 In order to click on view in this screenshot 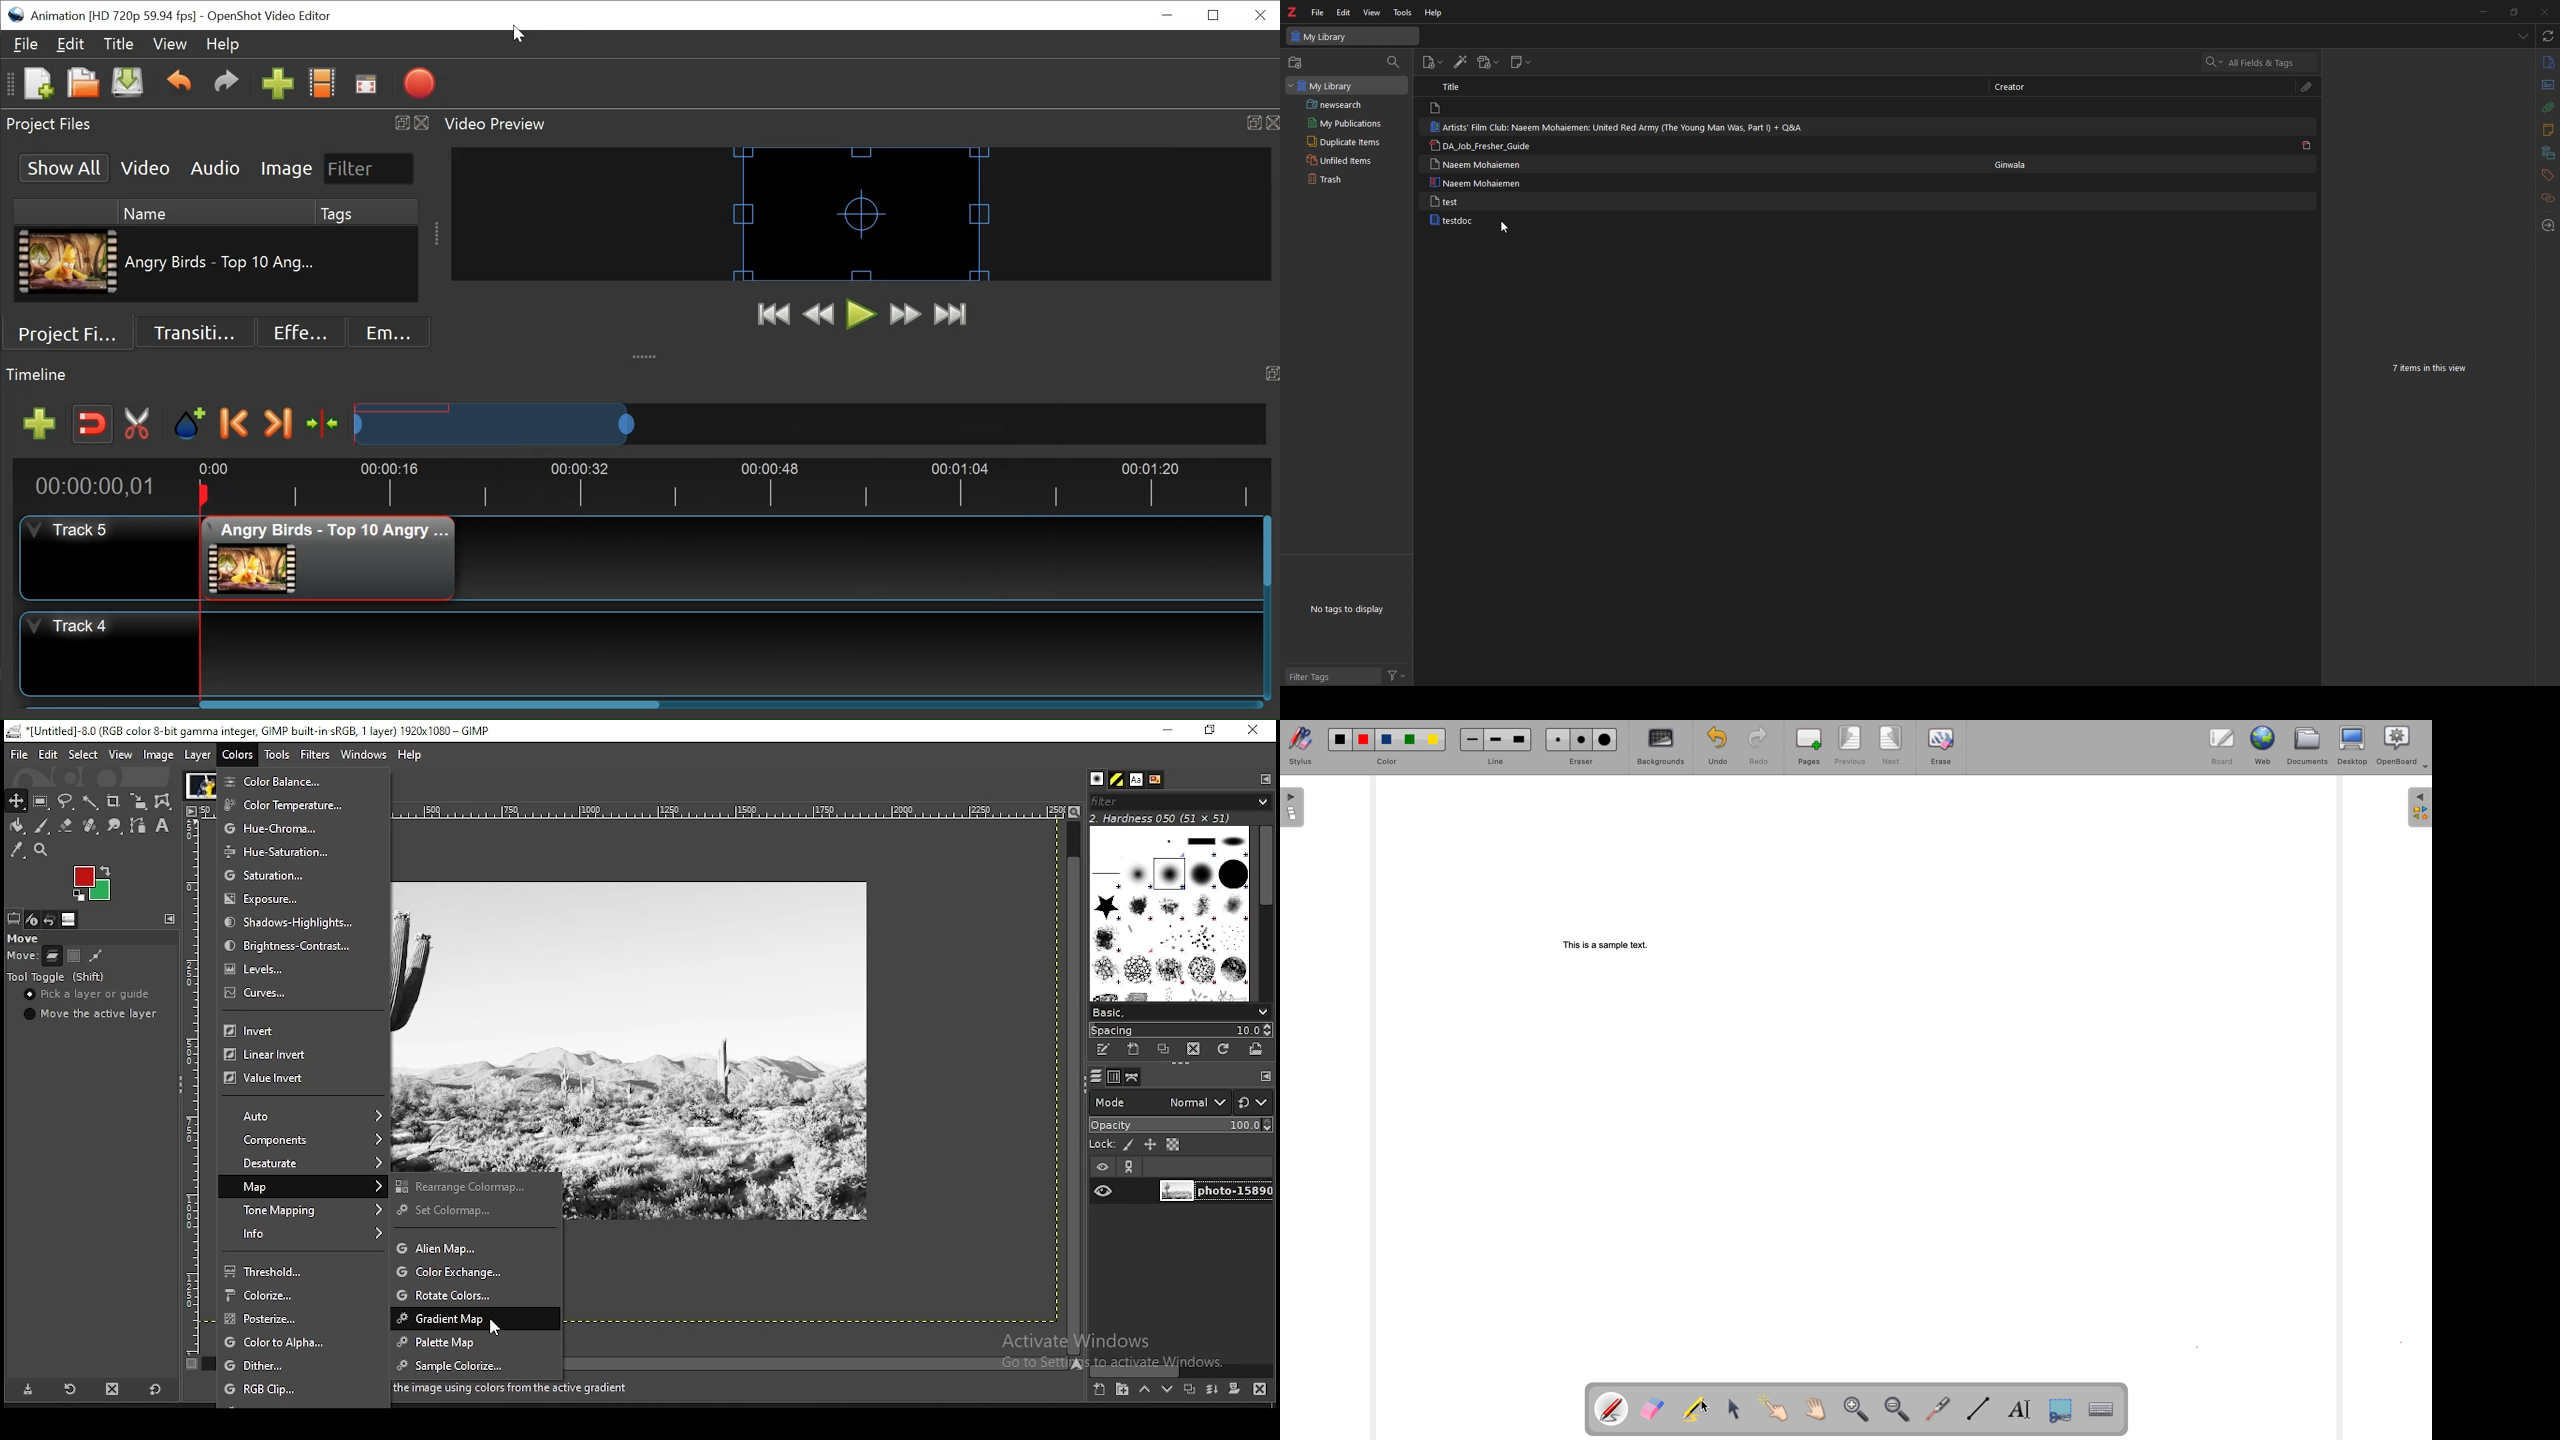, I will do `click(1372, 12)`.